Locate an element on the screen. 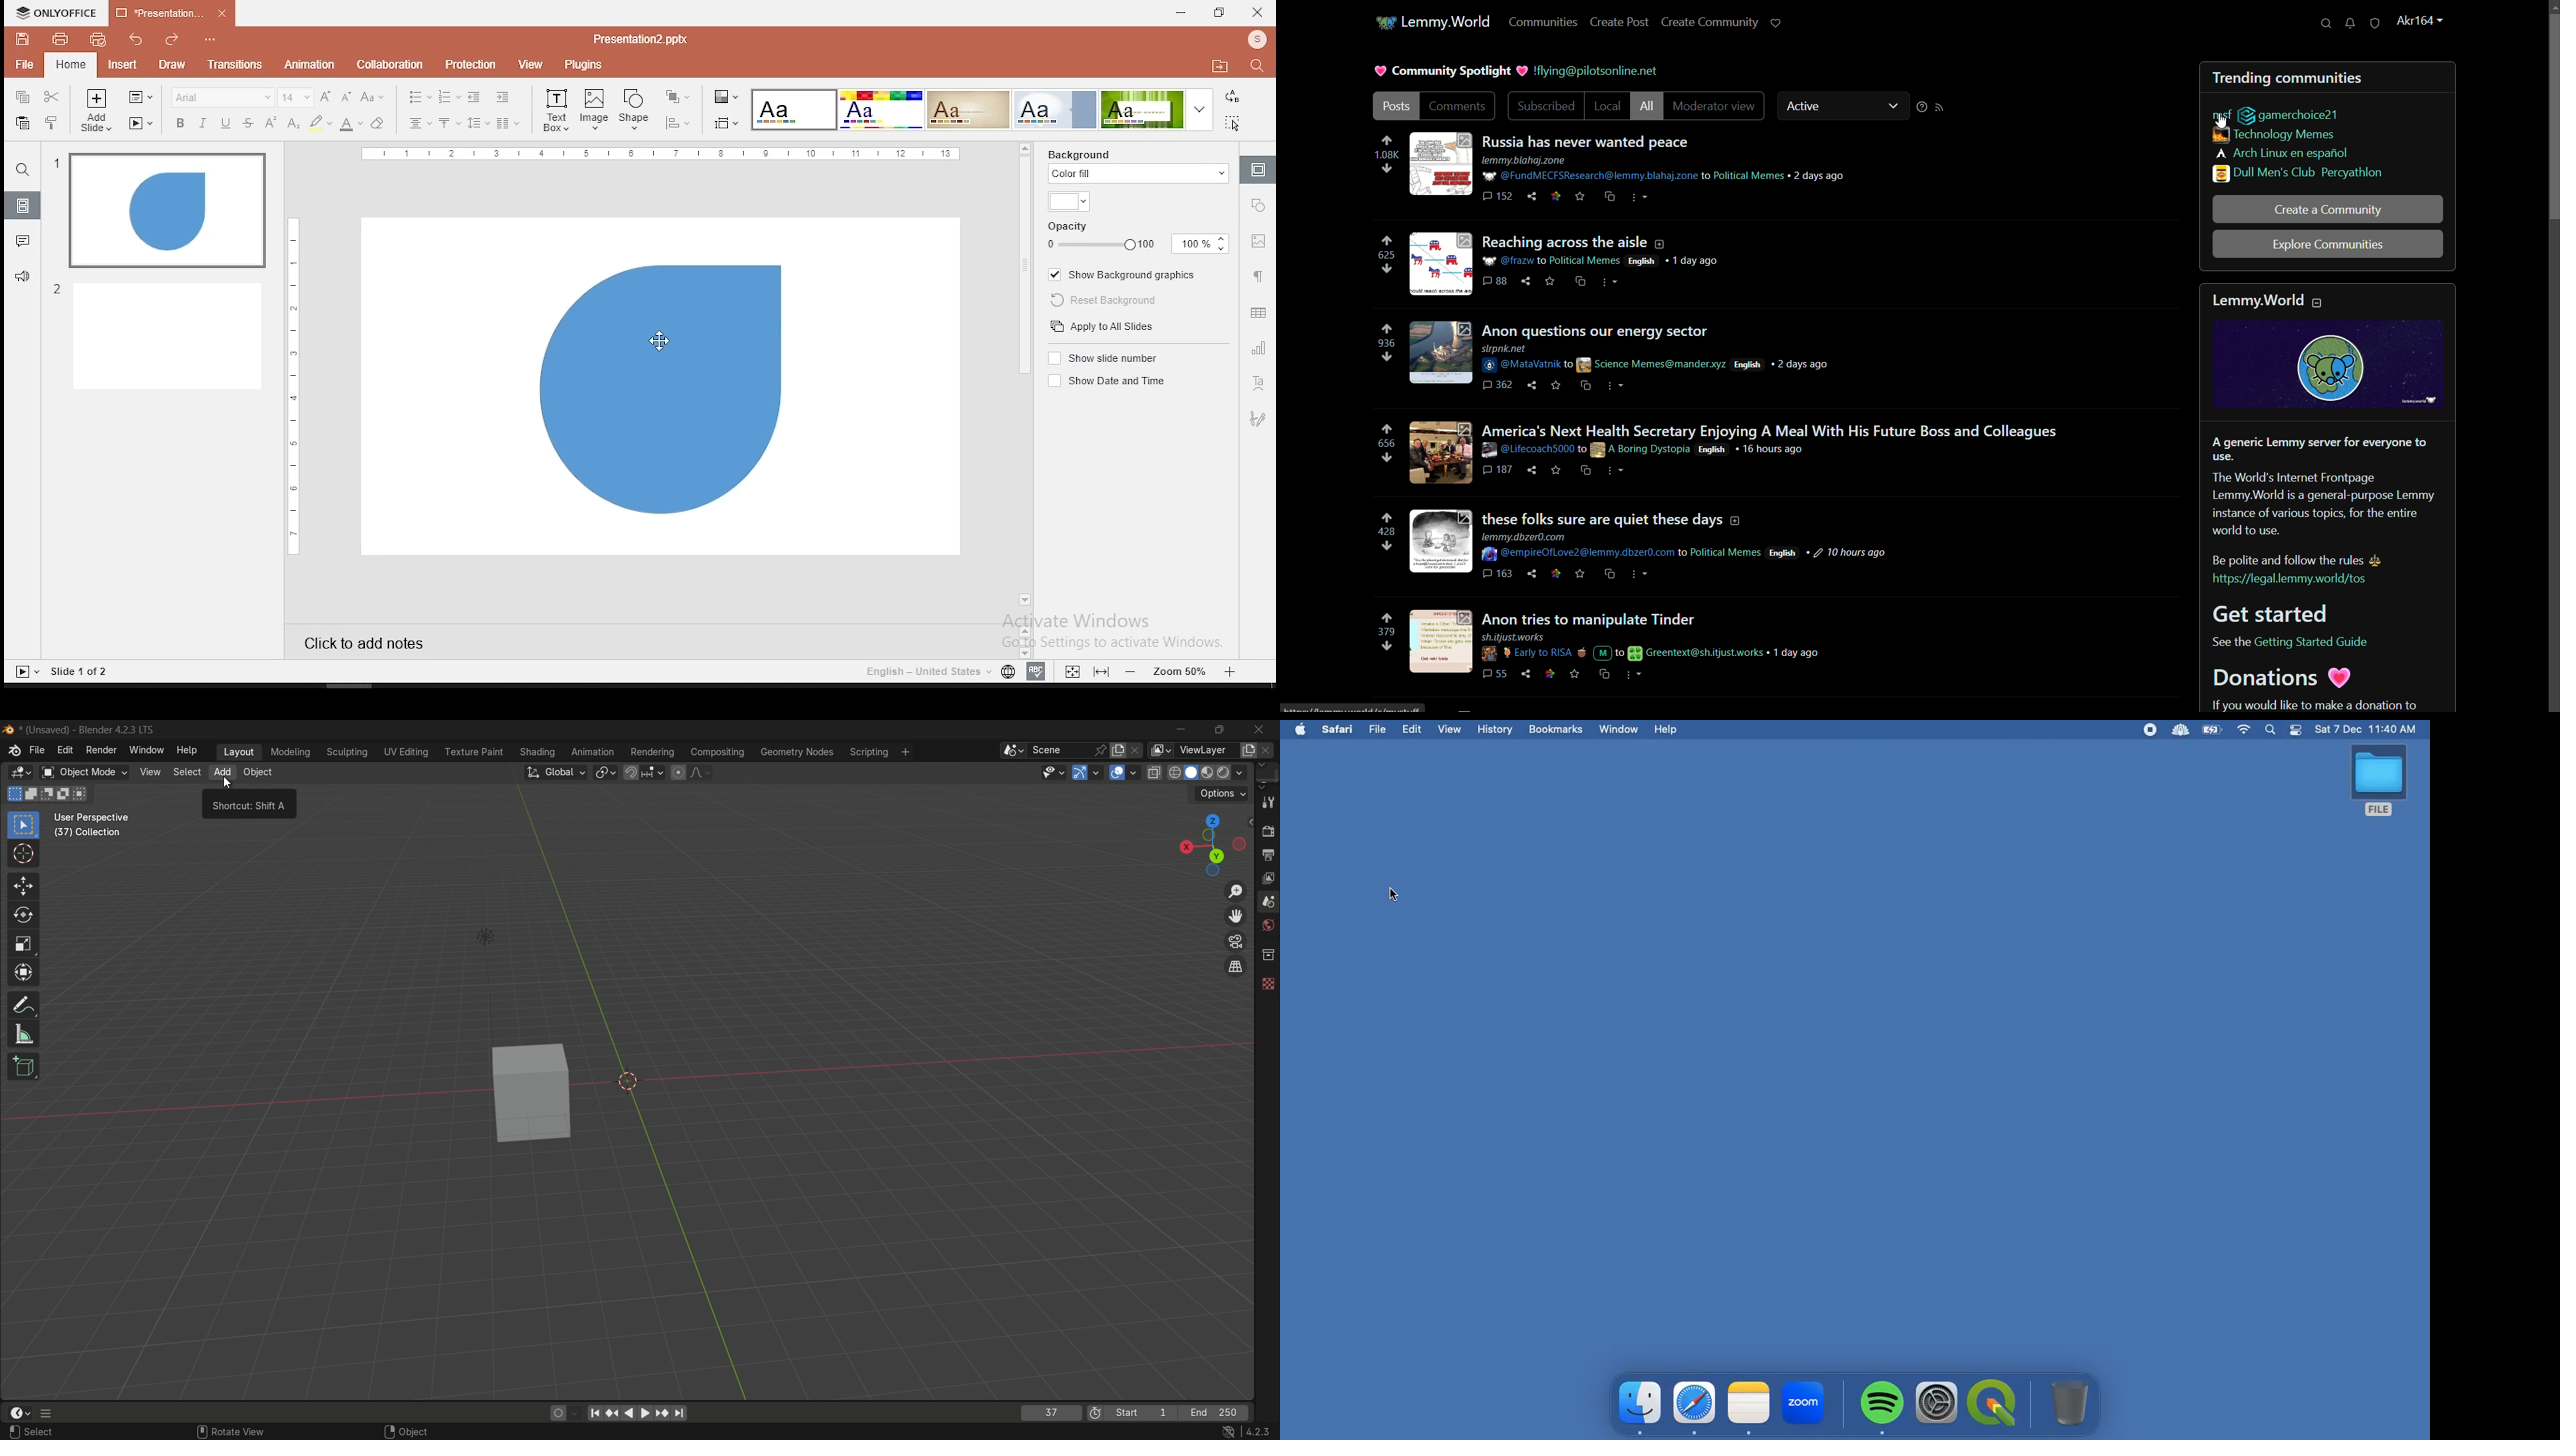 Image resolution: width=2576 pixels, height=1456 pixels. vertical alignment is located at coordinates (448, 123).